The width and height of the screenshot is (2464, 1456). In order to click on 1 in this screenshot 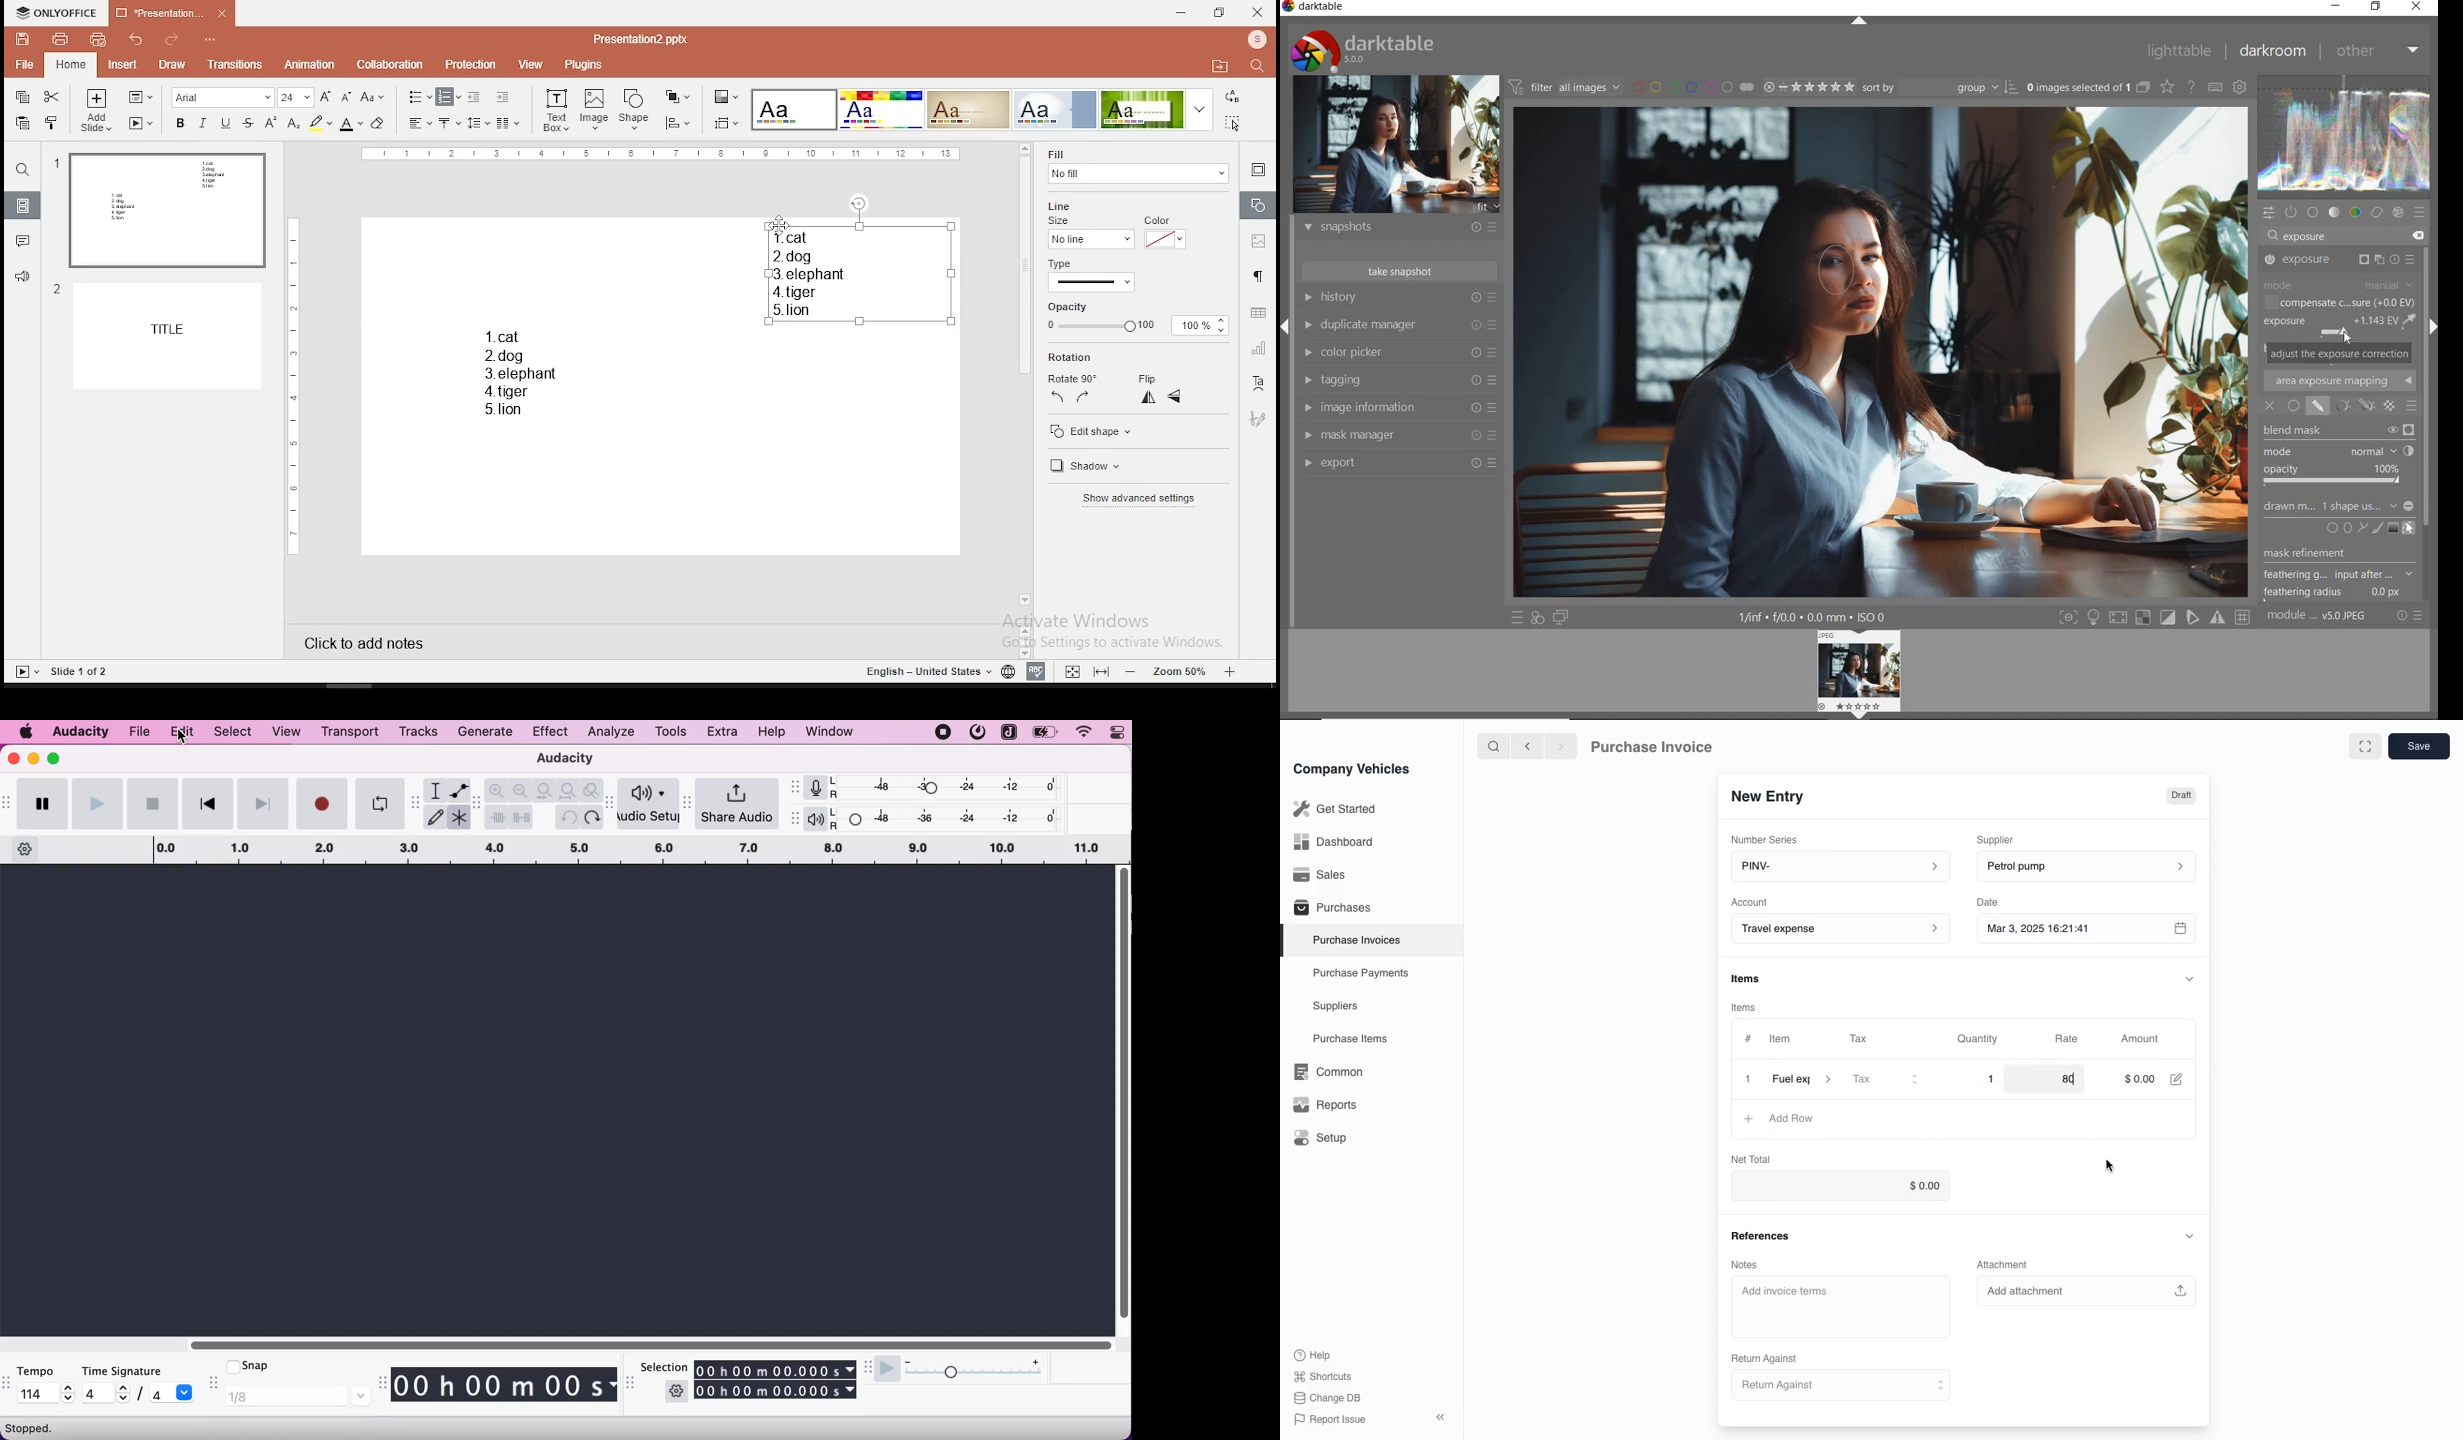, I will do `click(1979, 1079)`.